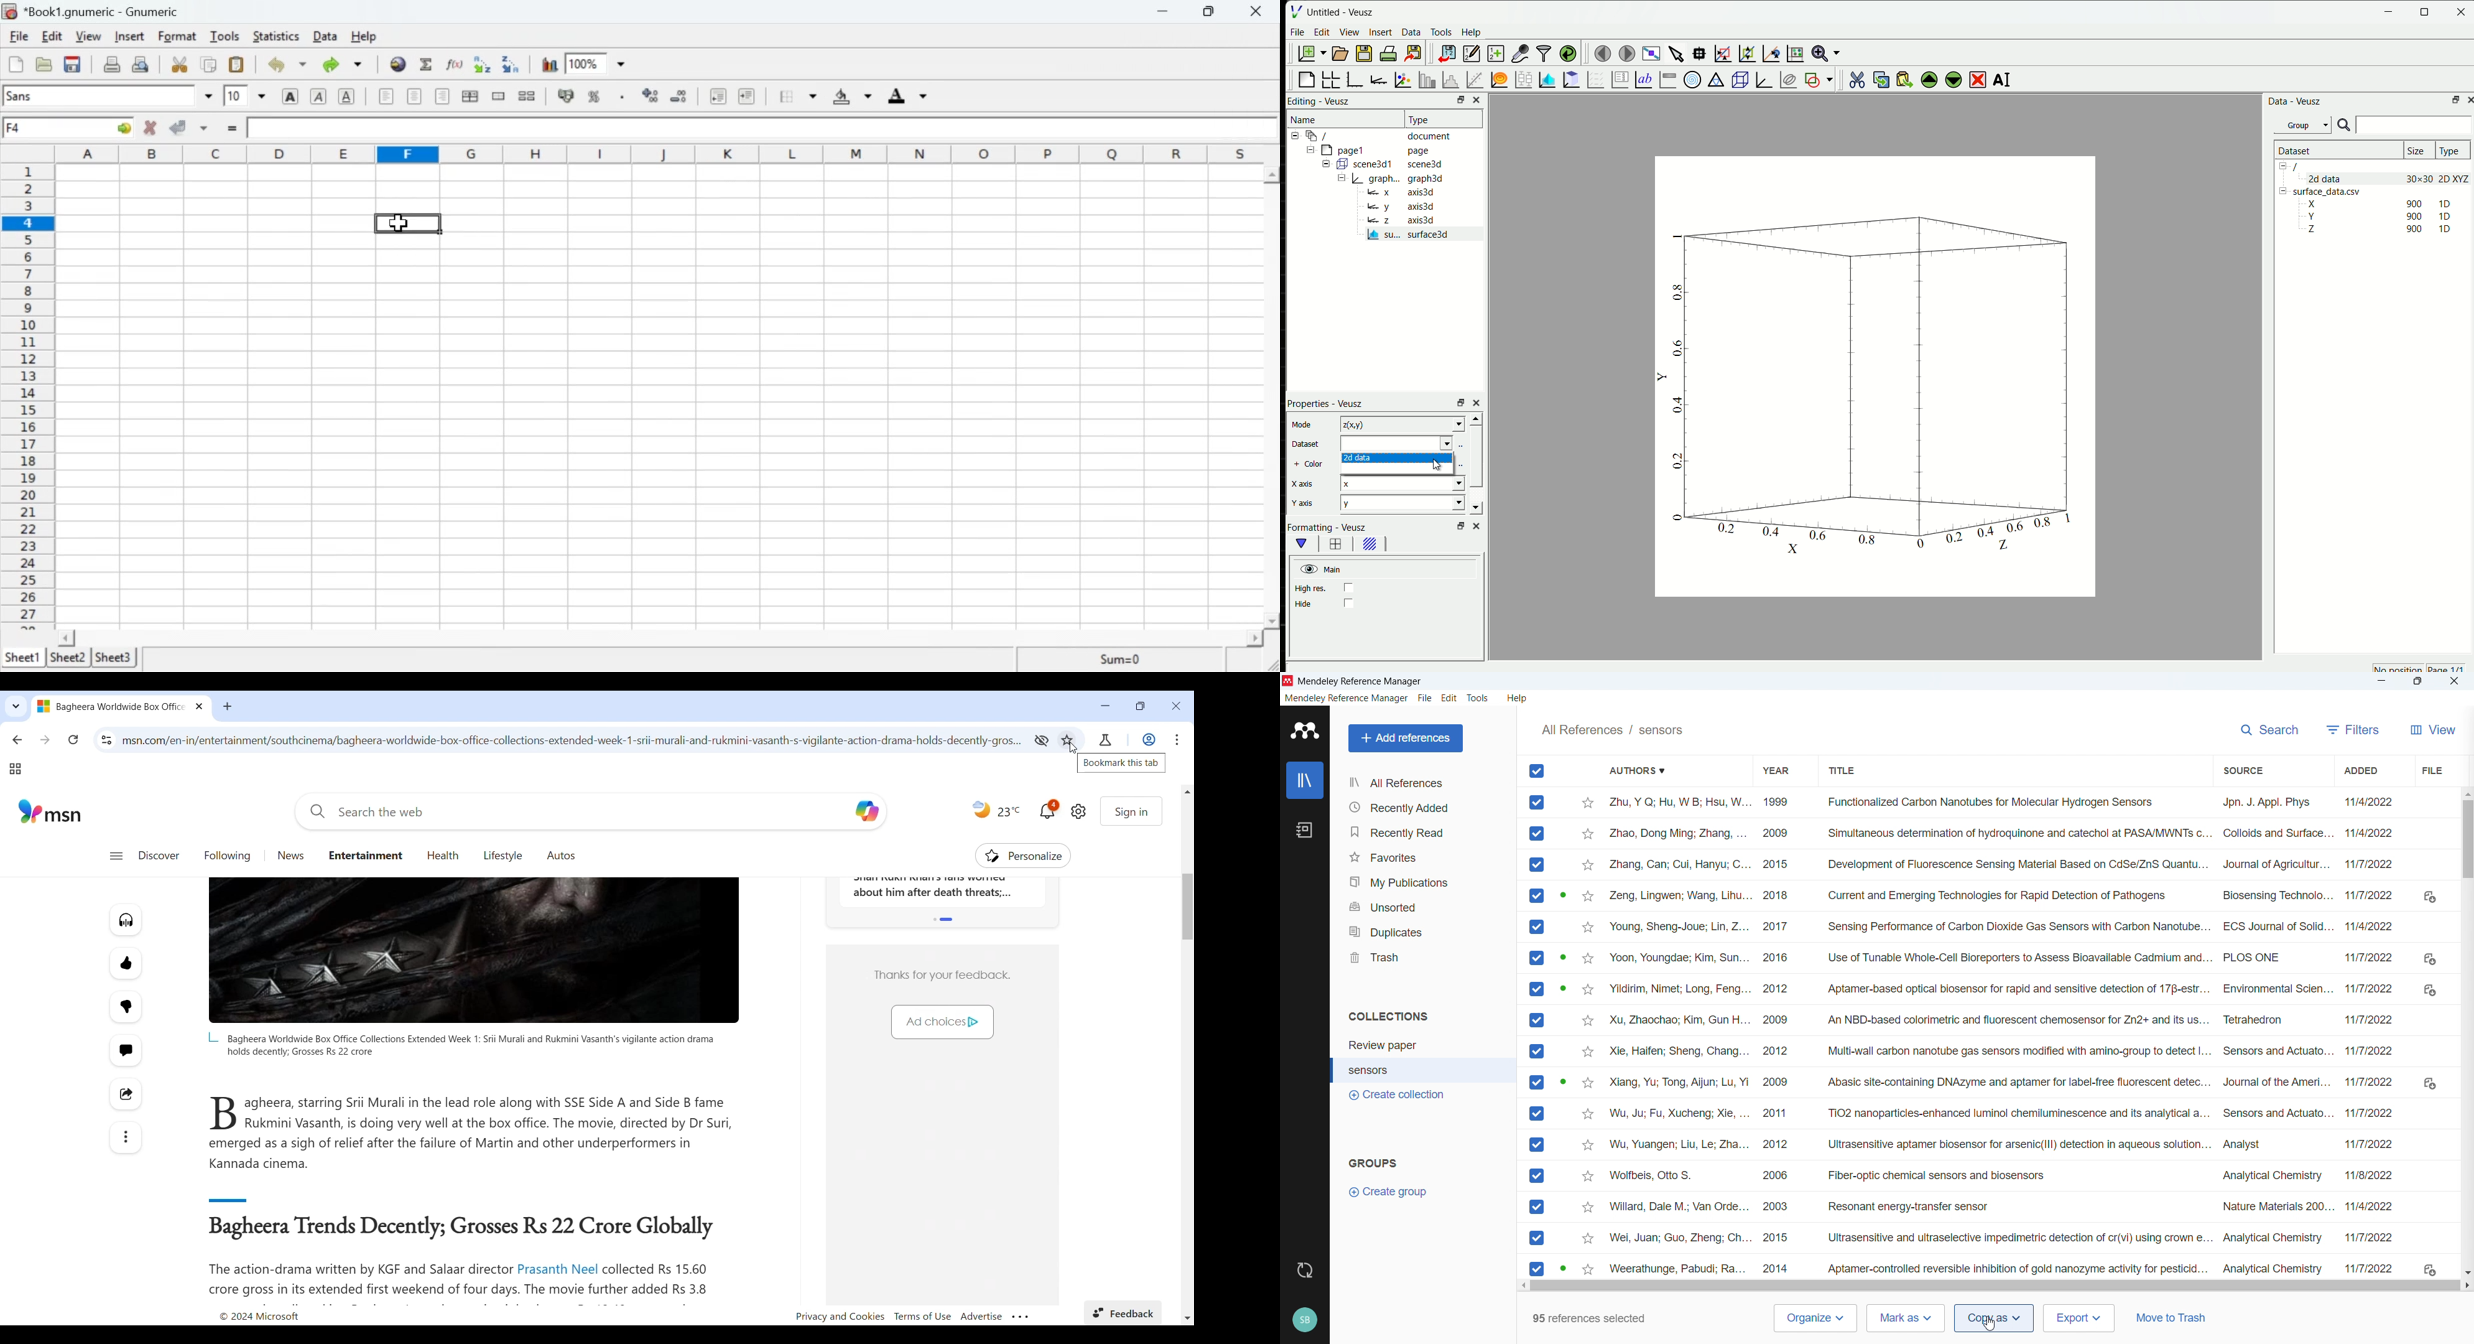 Image resolution: width=2492 pixels, height=1344 pixels. I want to click on Work, so click(1149, 740).